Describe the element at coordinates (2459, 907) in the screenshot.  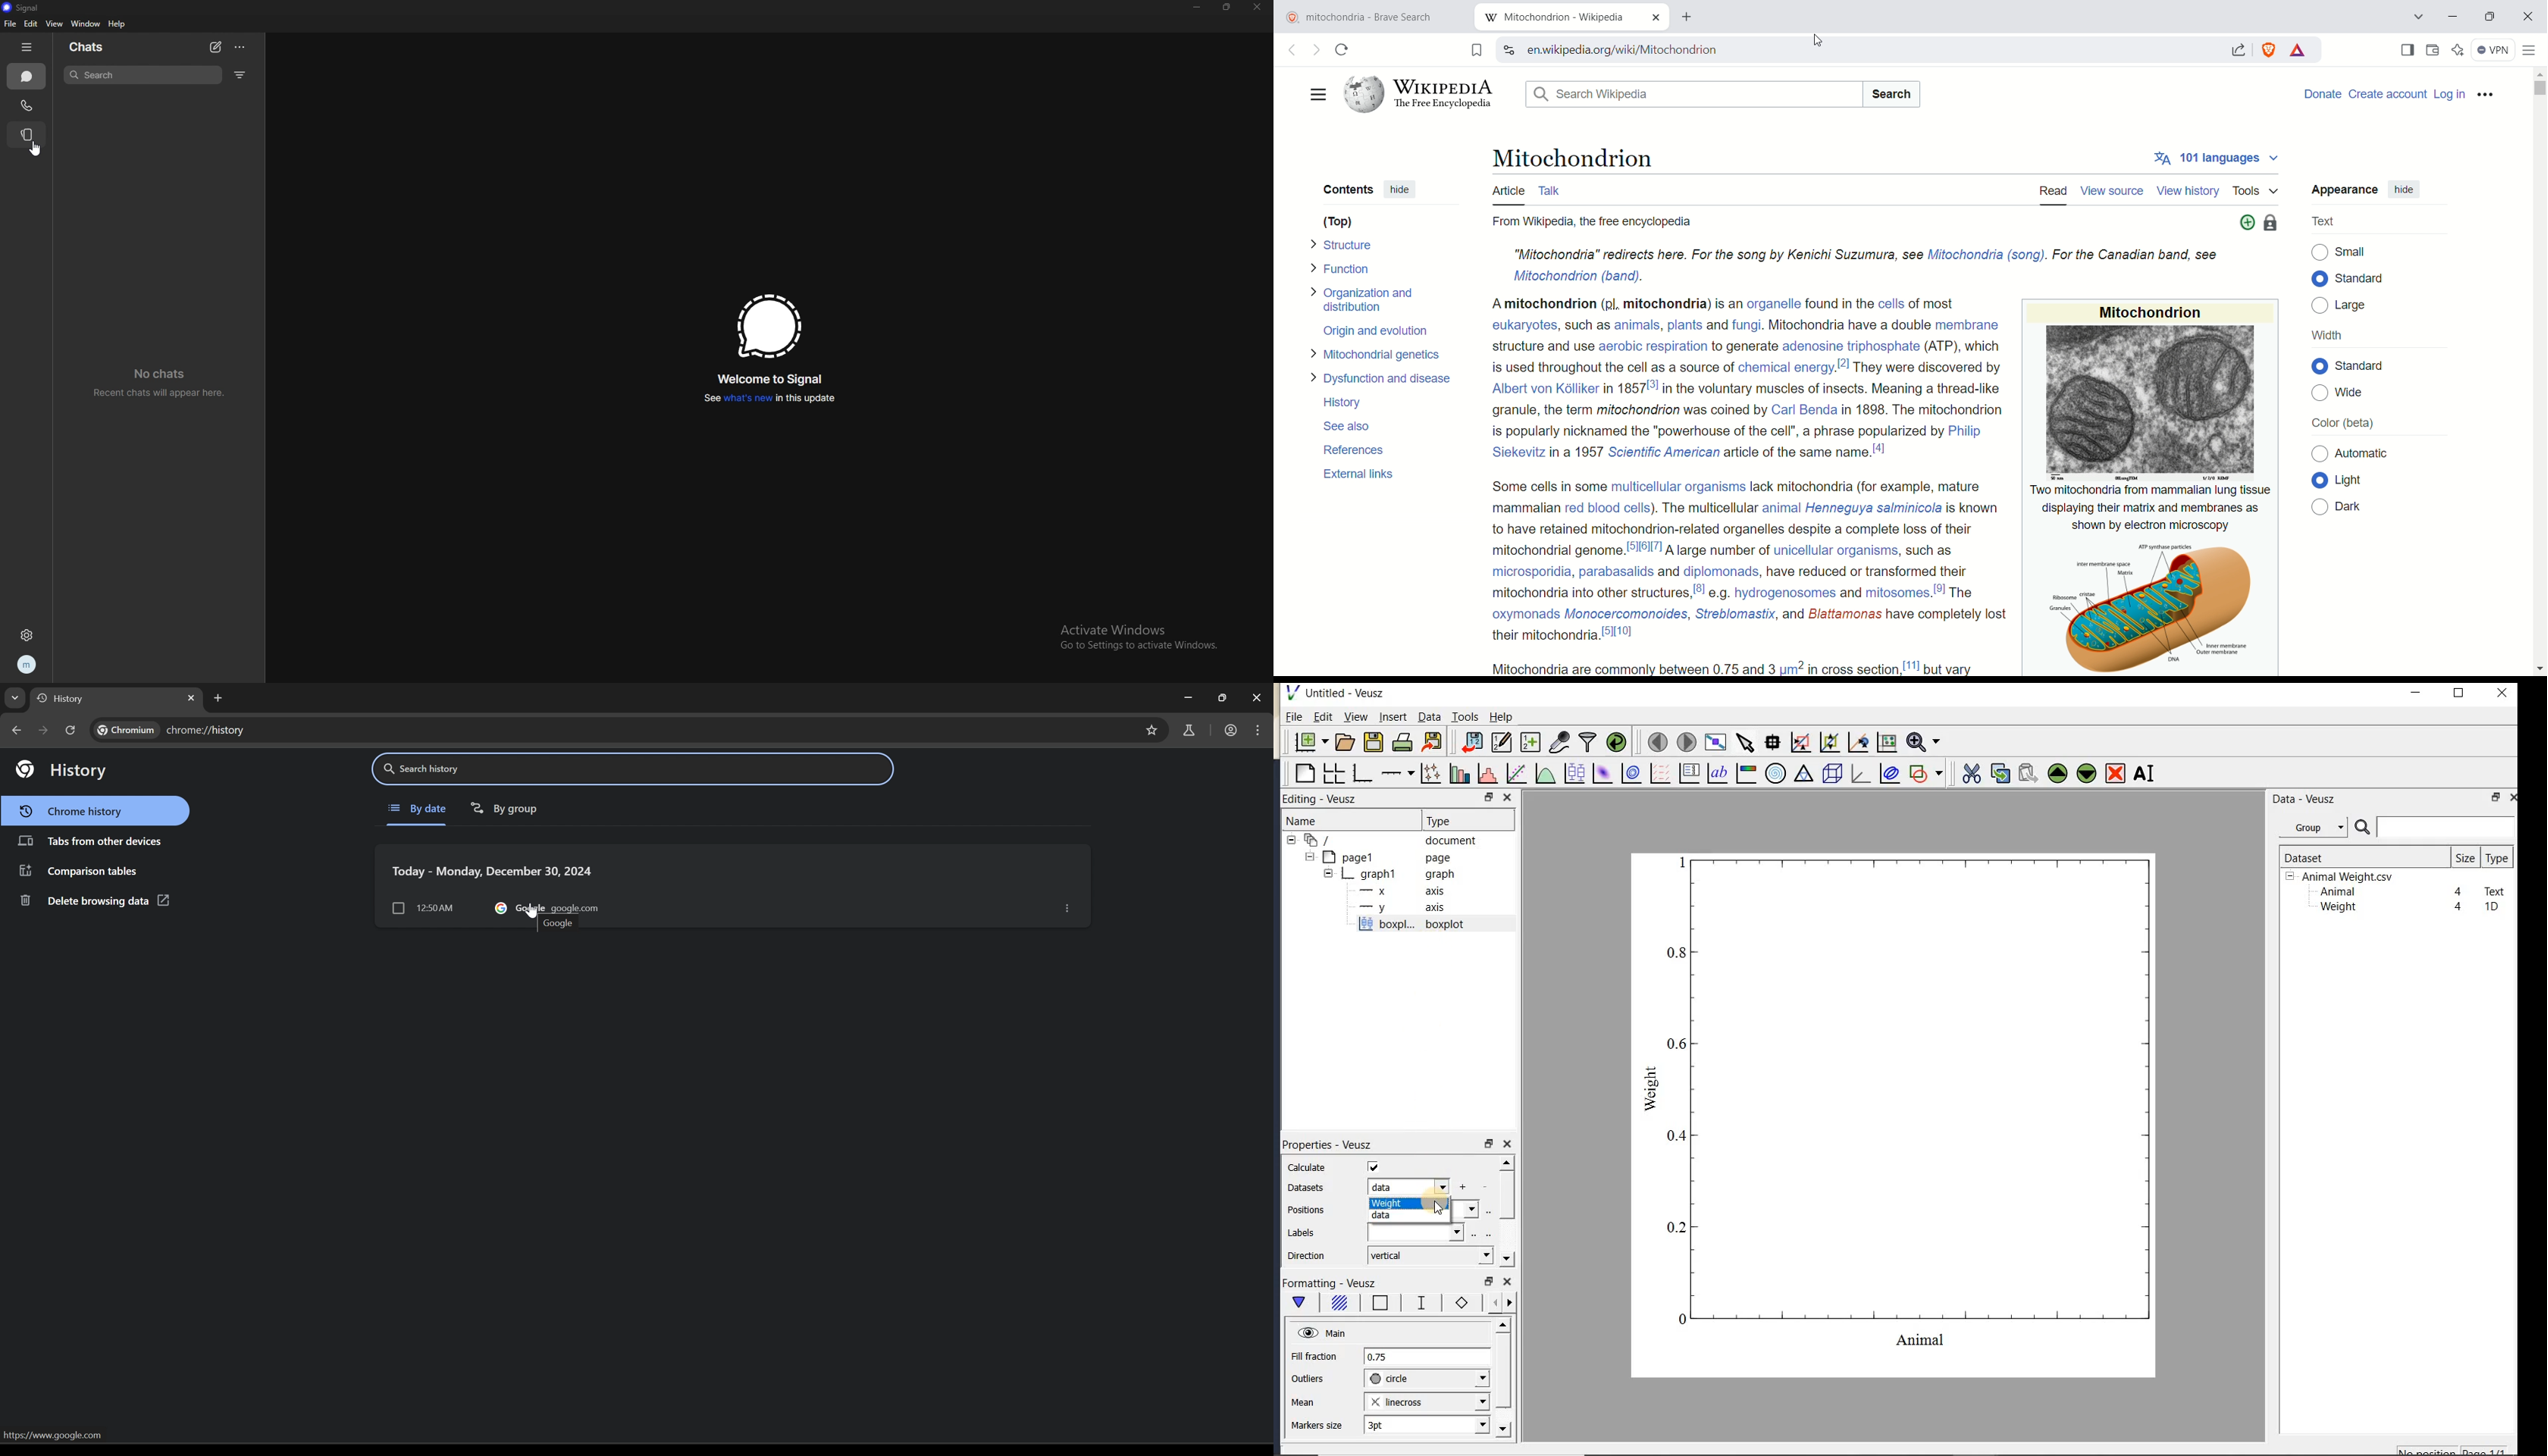
I see `4` at that location.